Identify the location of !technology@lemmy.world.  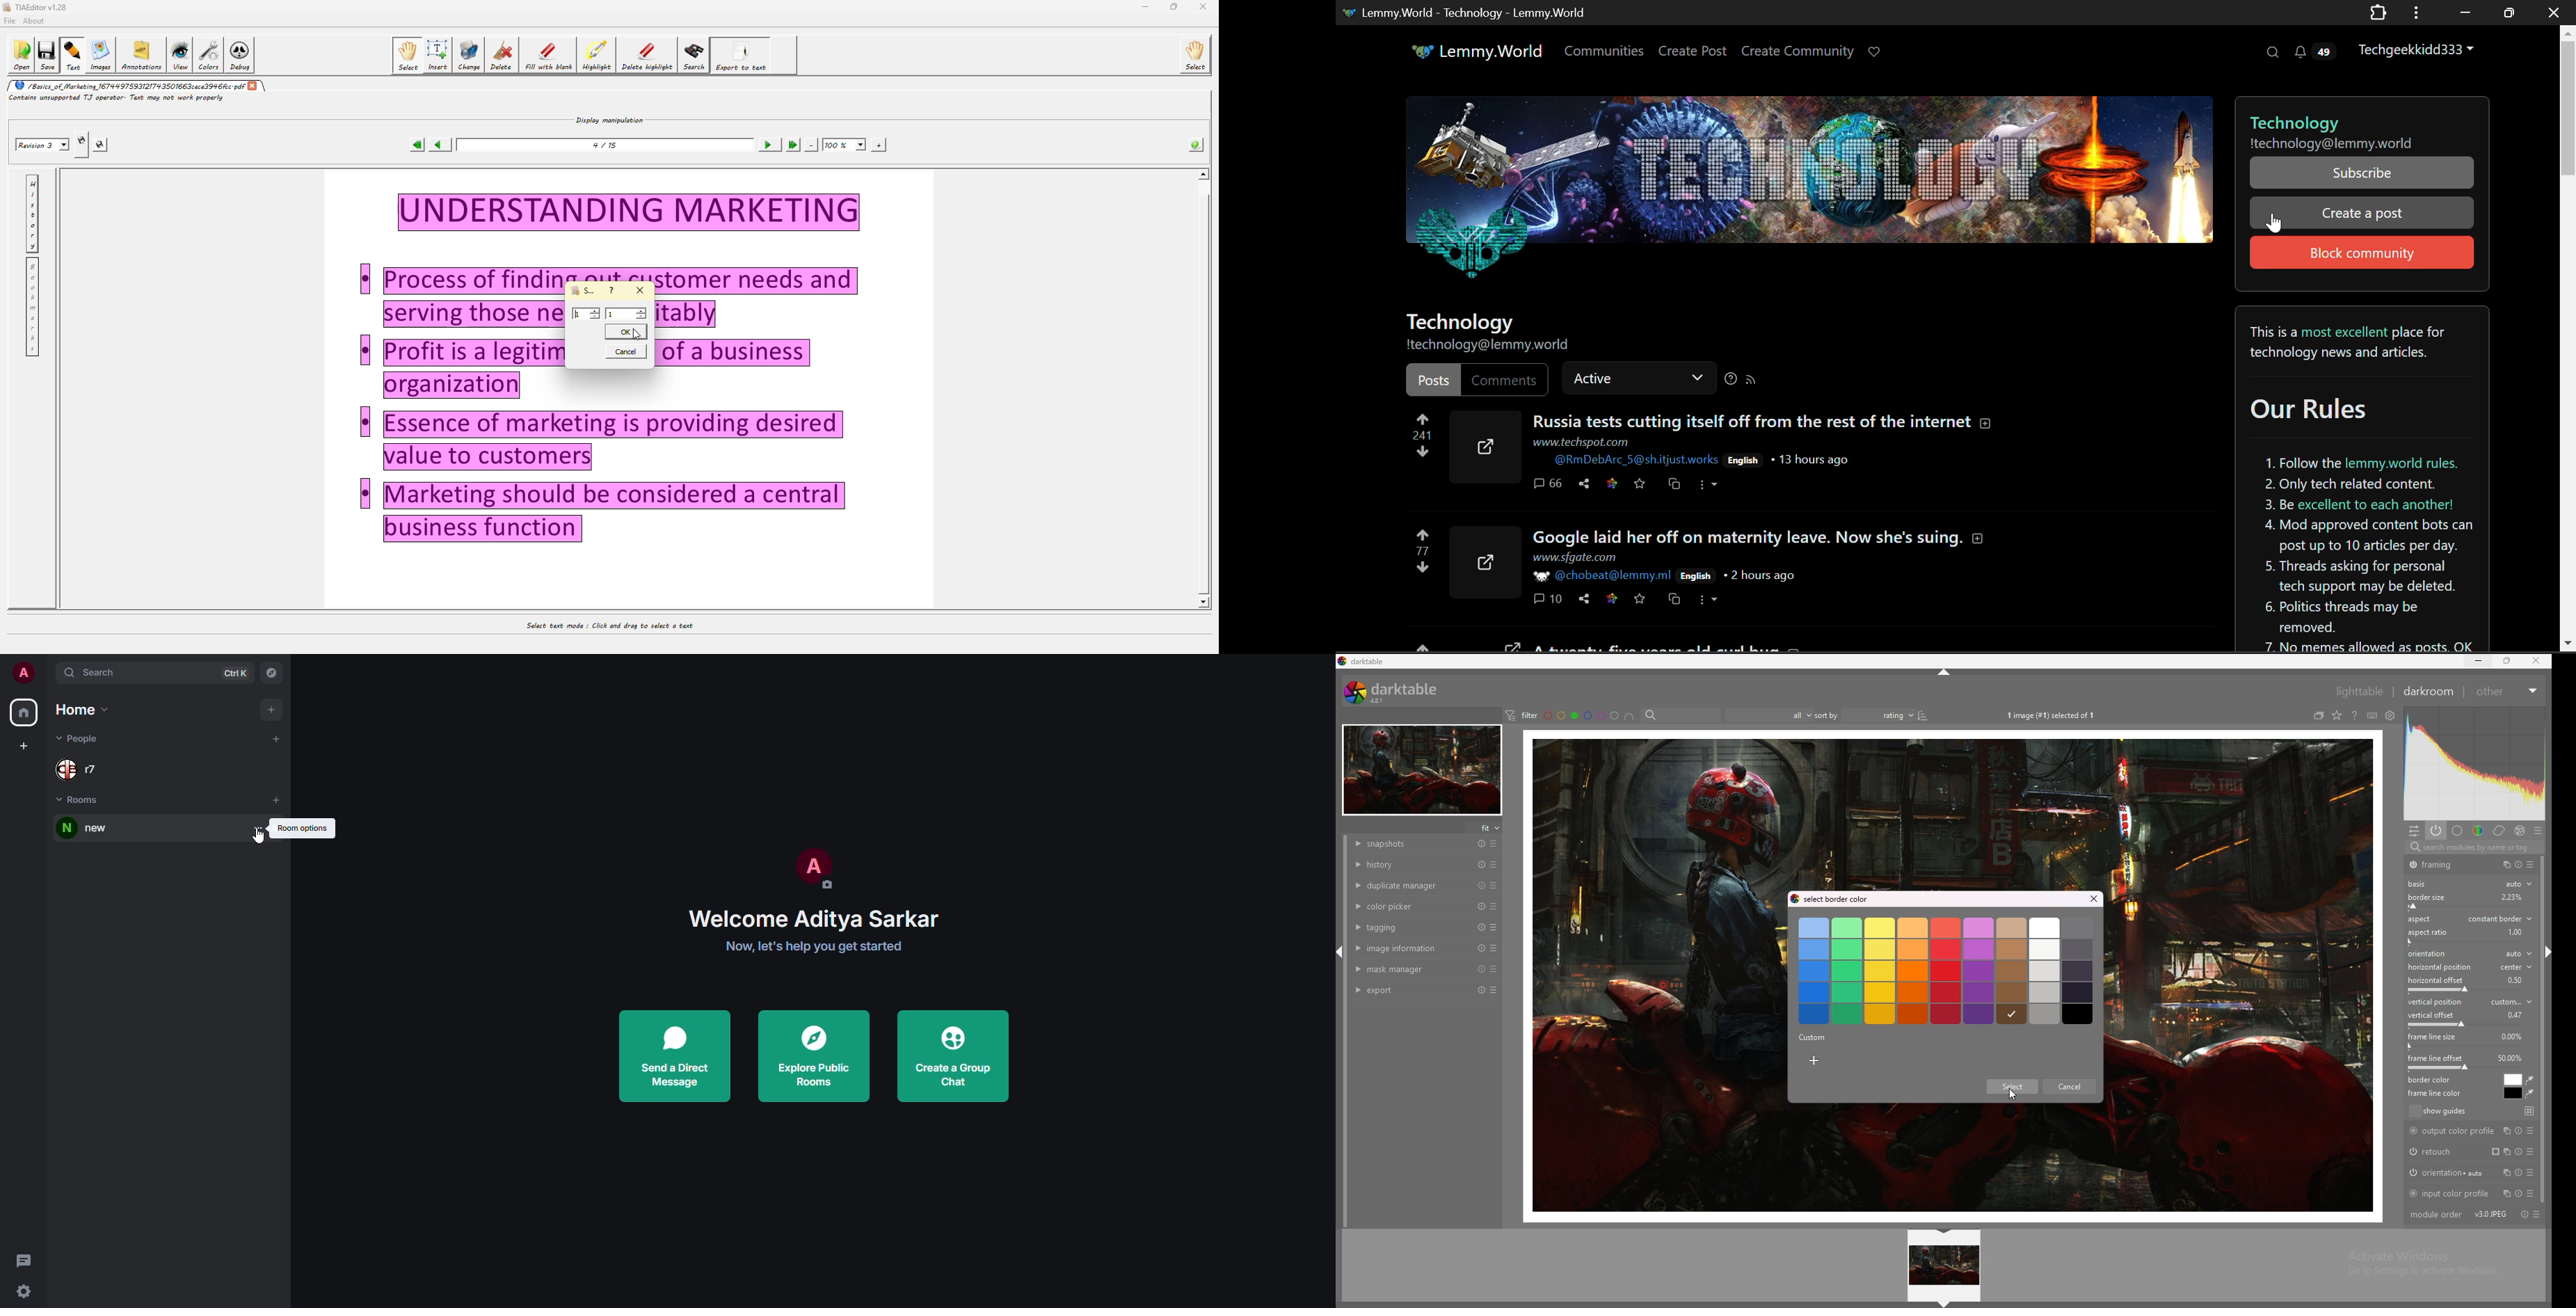
(1491, 346).